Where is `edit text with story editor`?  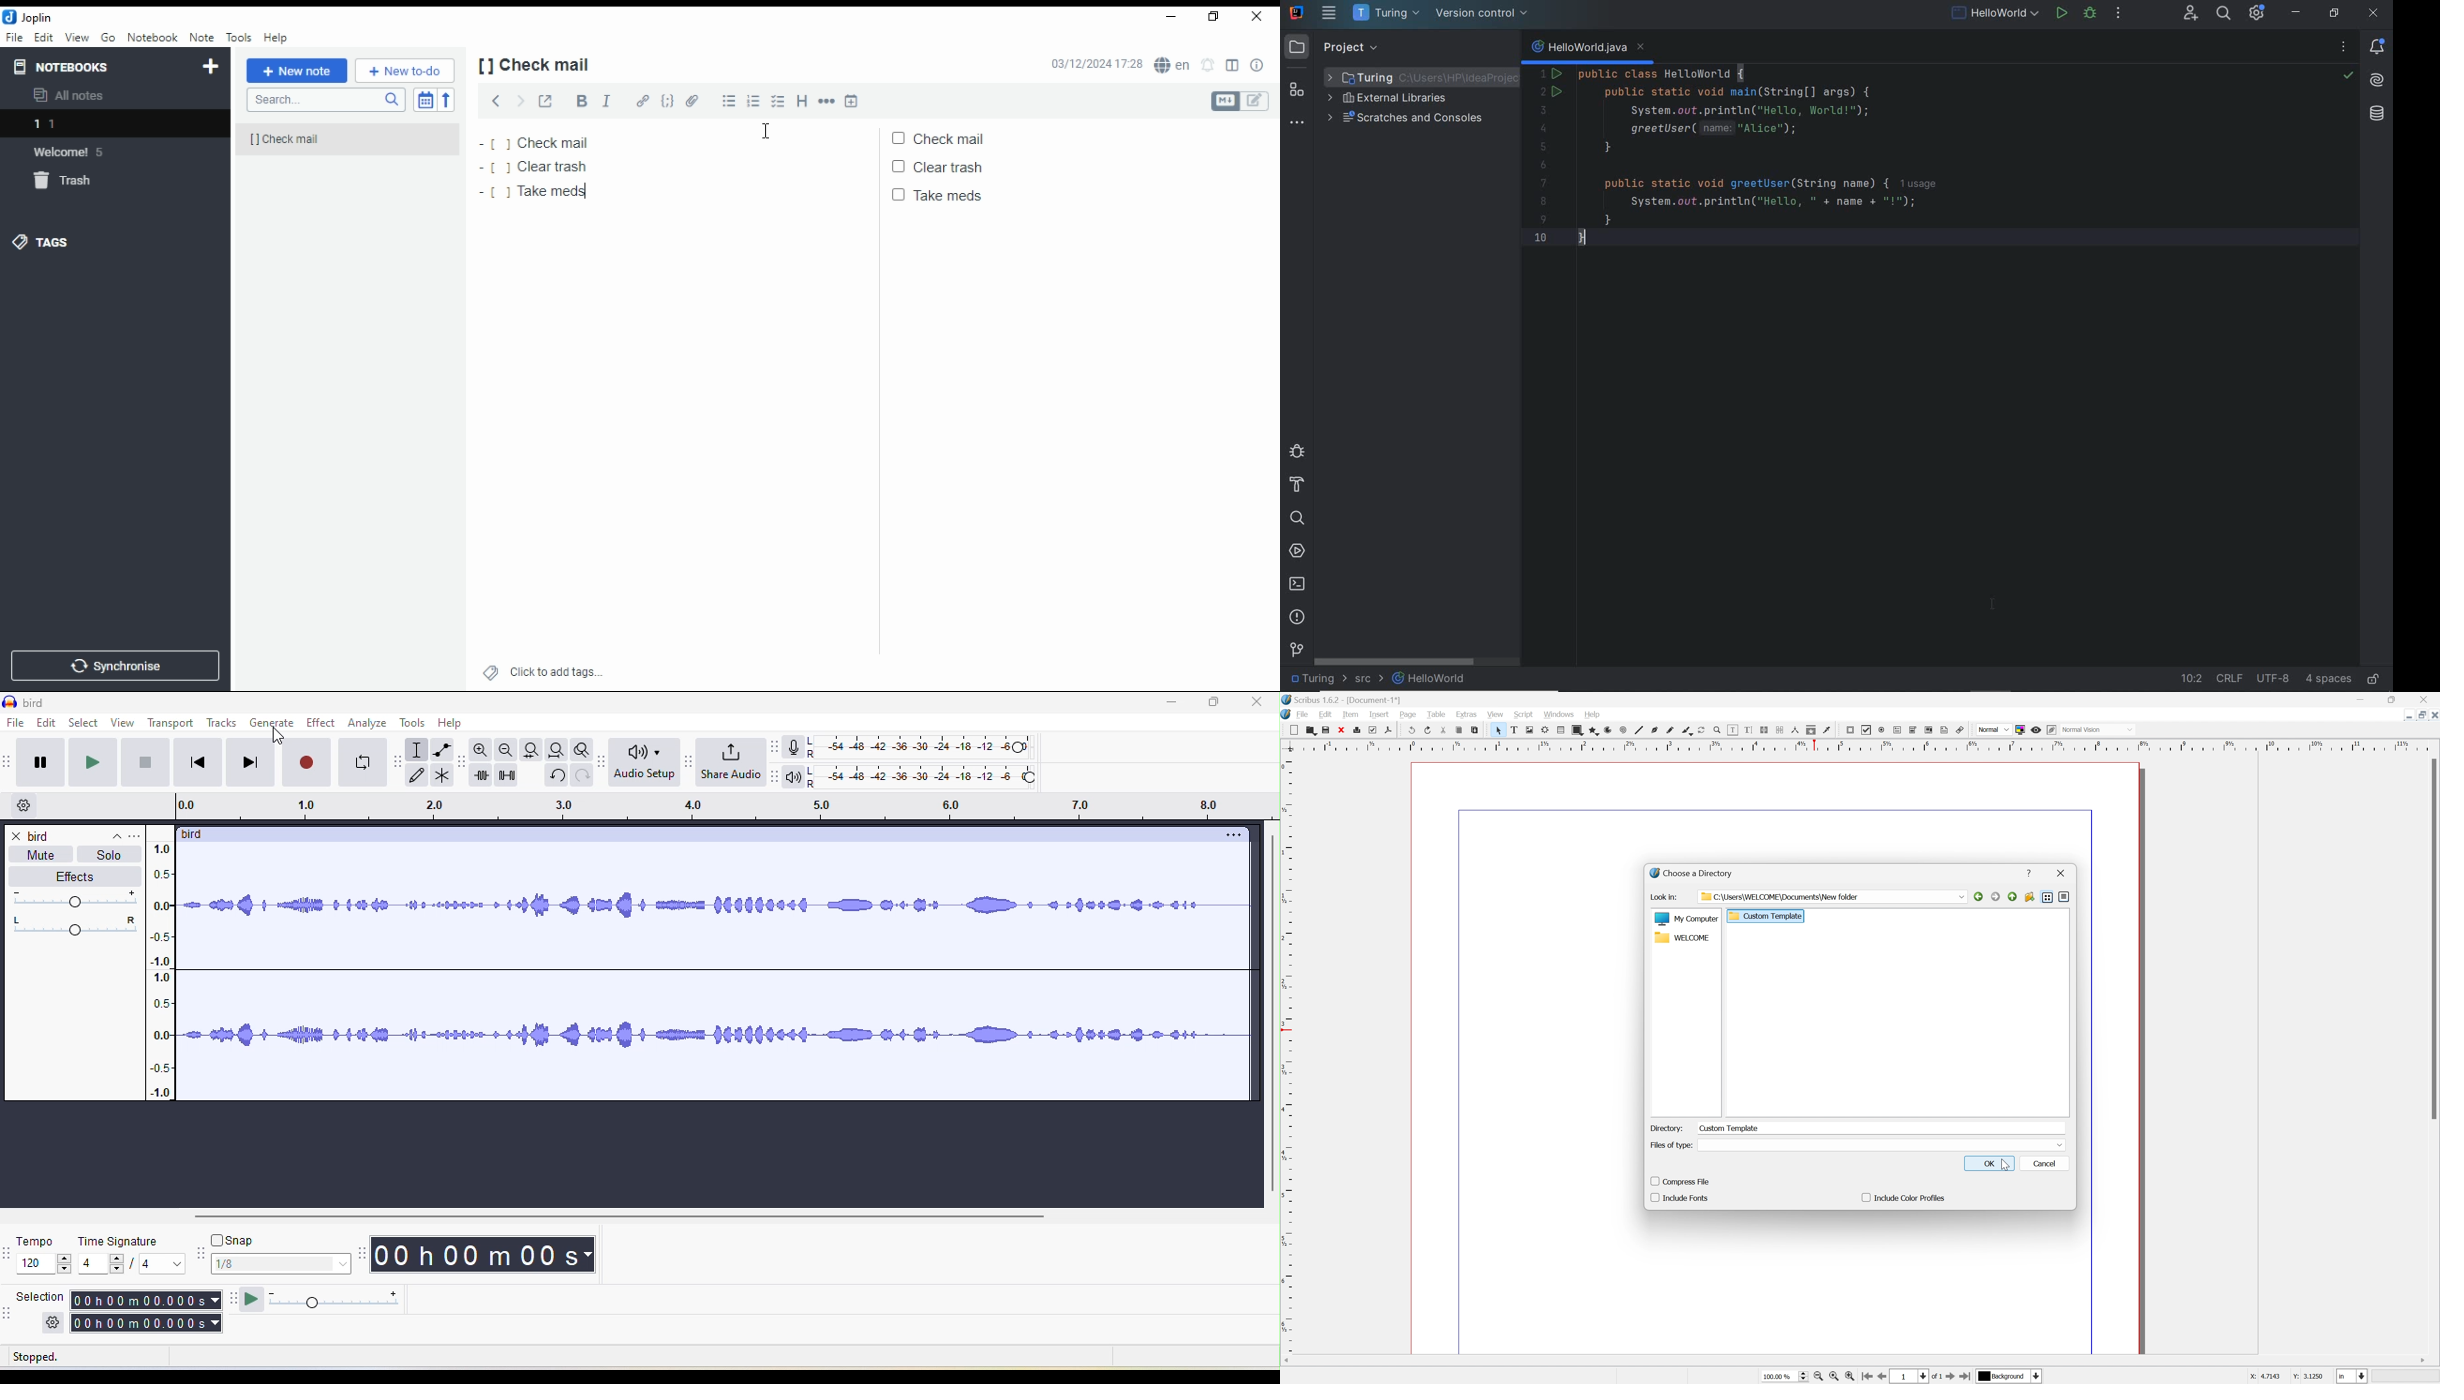
edit text with story editor is located at coordinates (1748, 729).